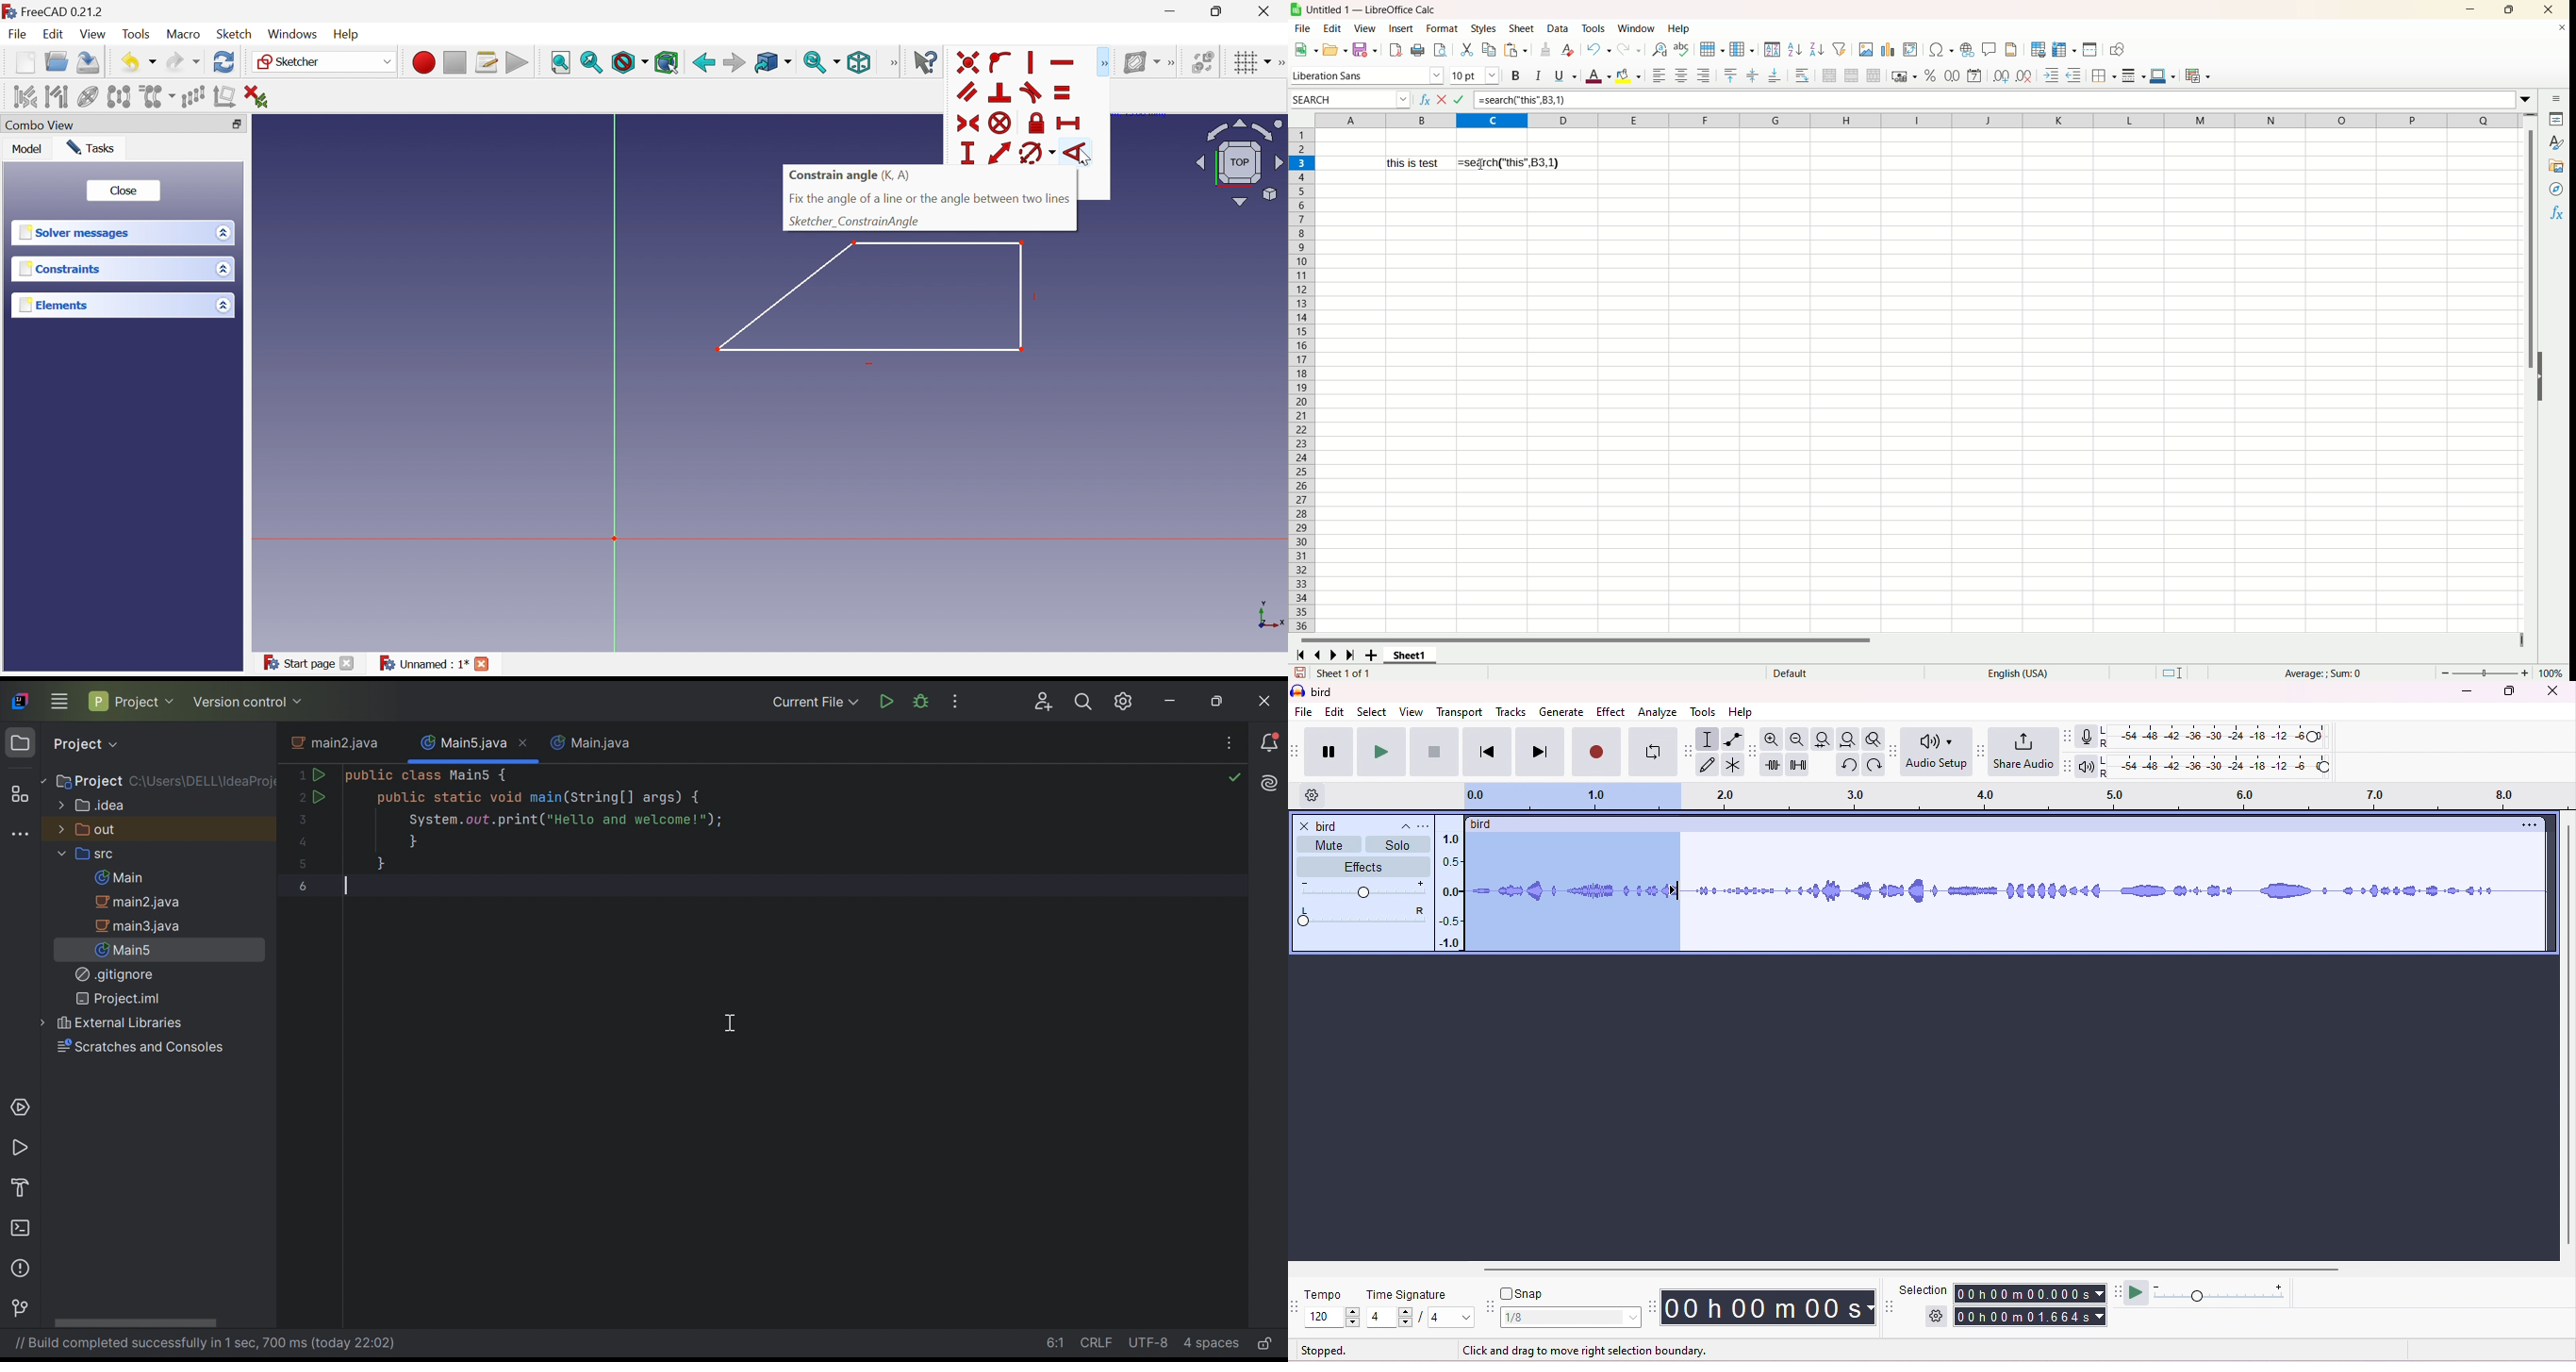 The height and width of the screenshot is (1372, 2576). What do you see at coordinates (1313, 794) in the screenshot?
I see `timeline options` at bounding box center [1313, 794].